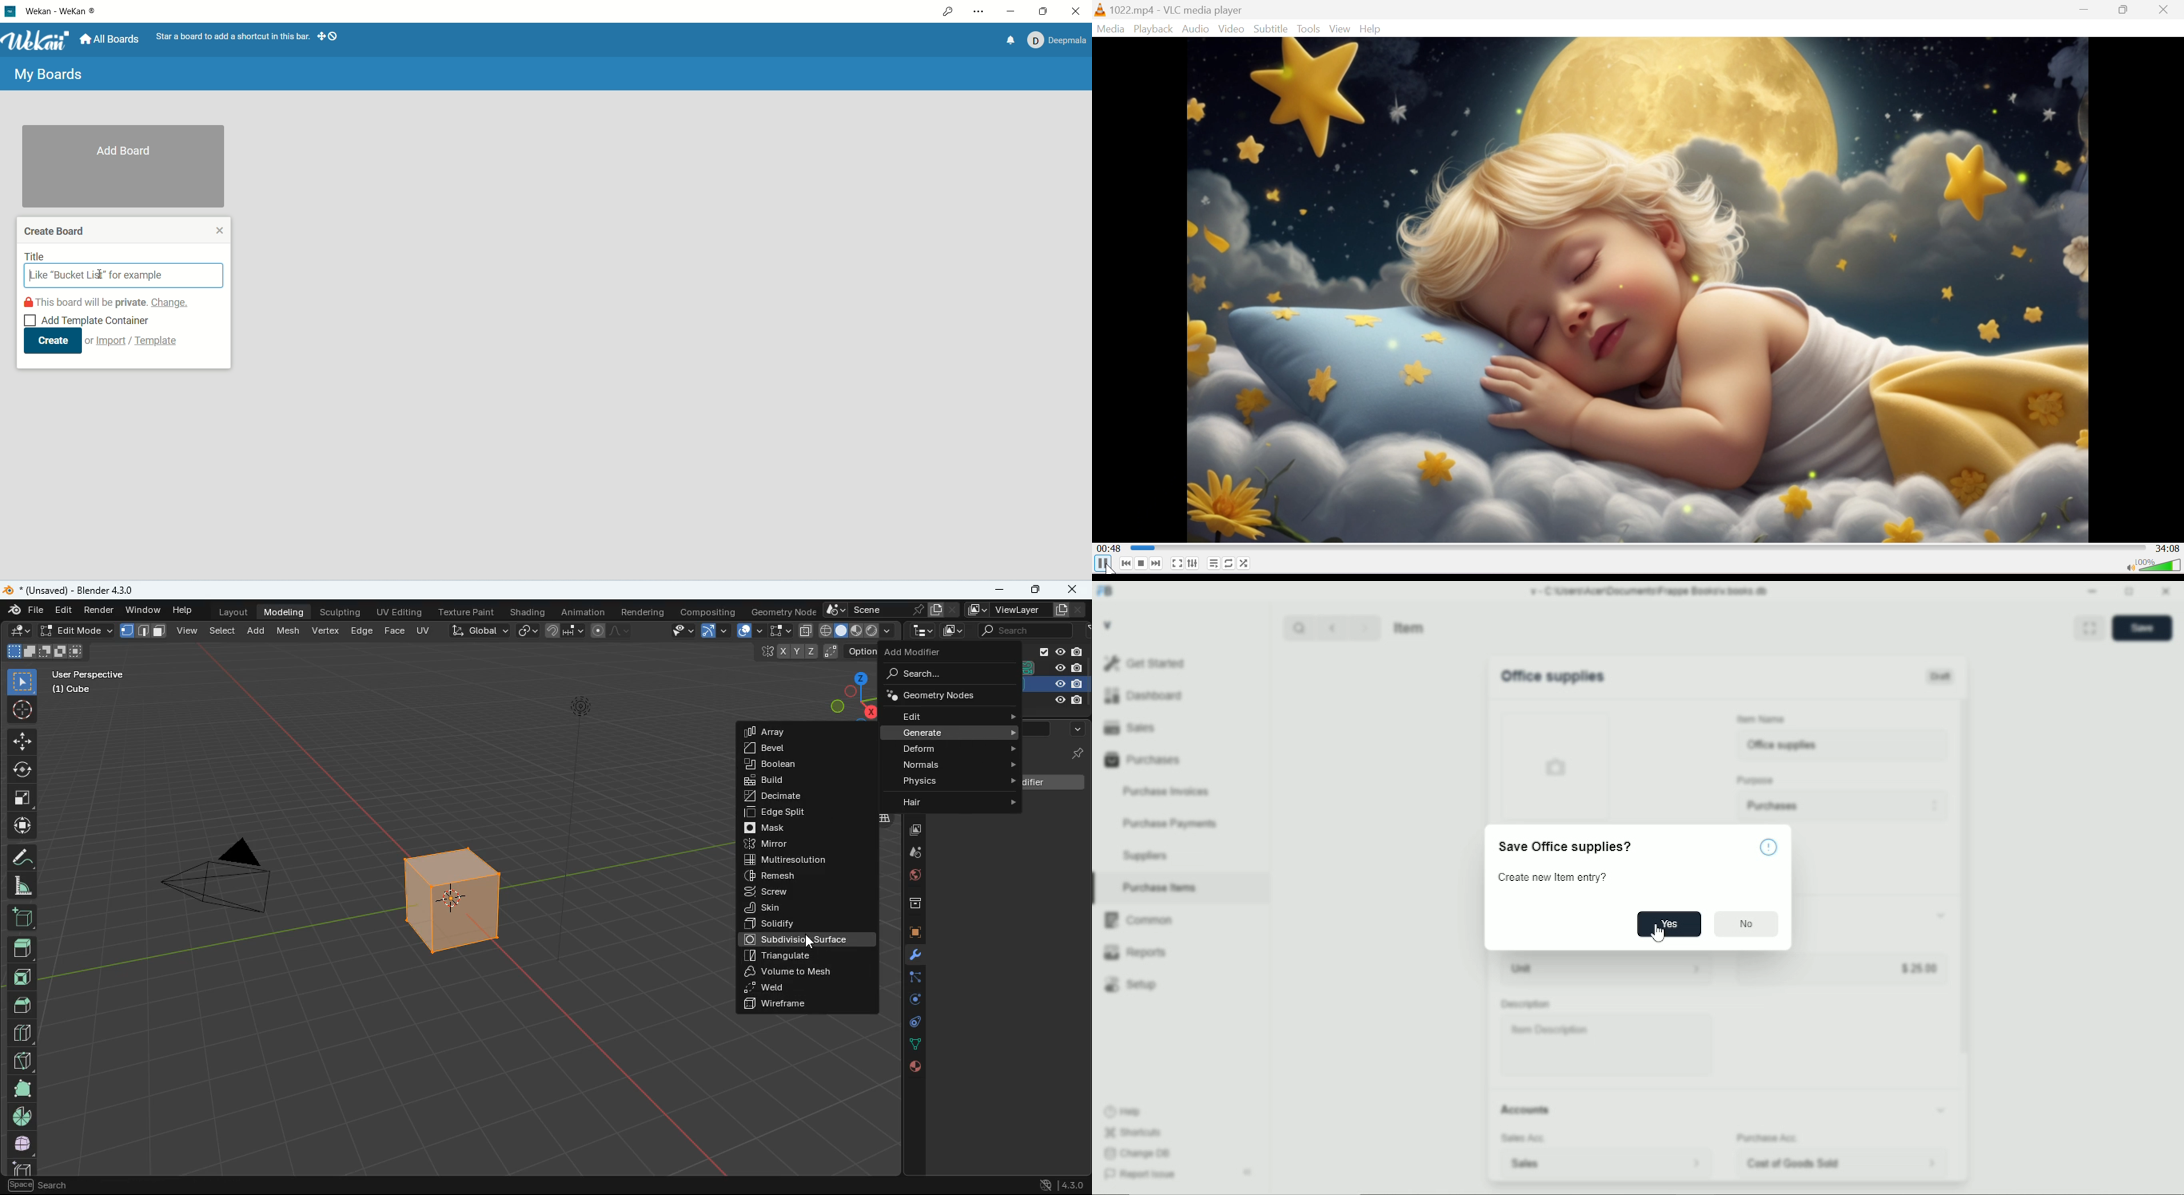 This screenshot has height=1204, width=2184. Describe the element at coordinates (612, 630) in the screenshot. I see `draw` at that location.